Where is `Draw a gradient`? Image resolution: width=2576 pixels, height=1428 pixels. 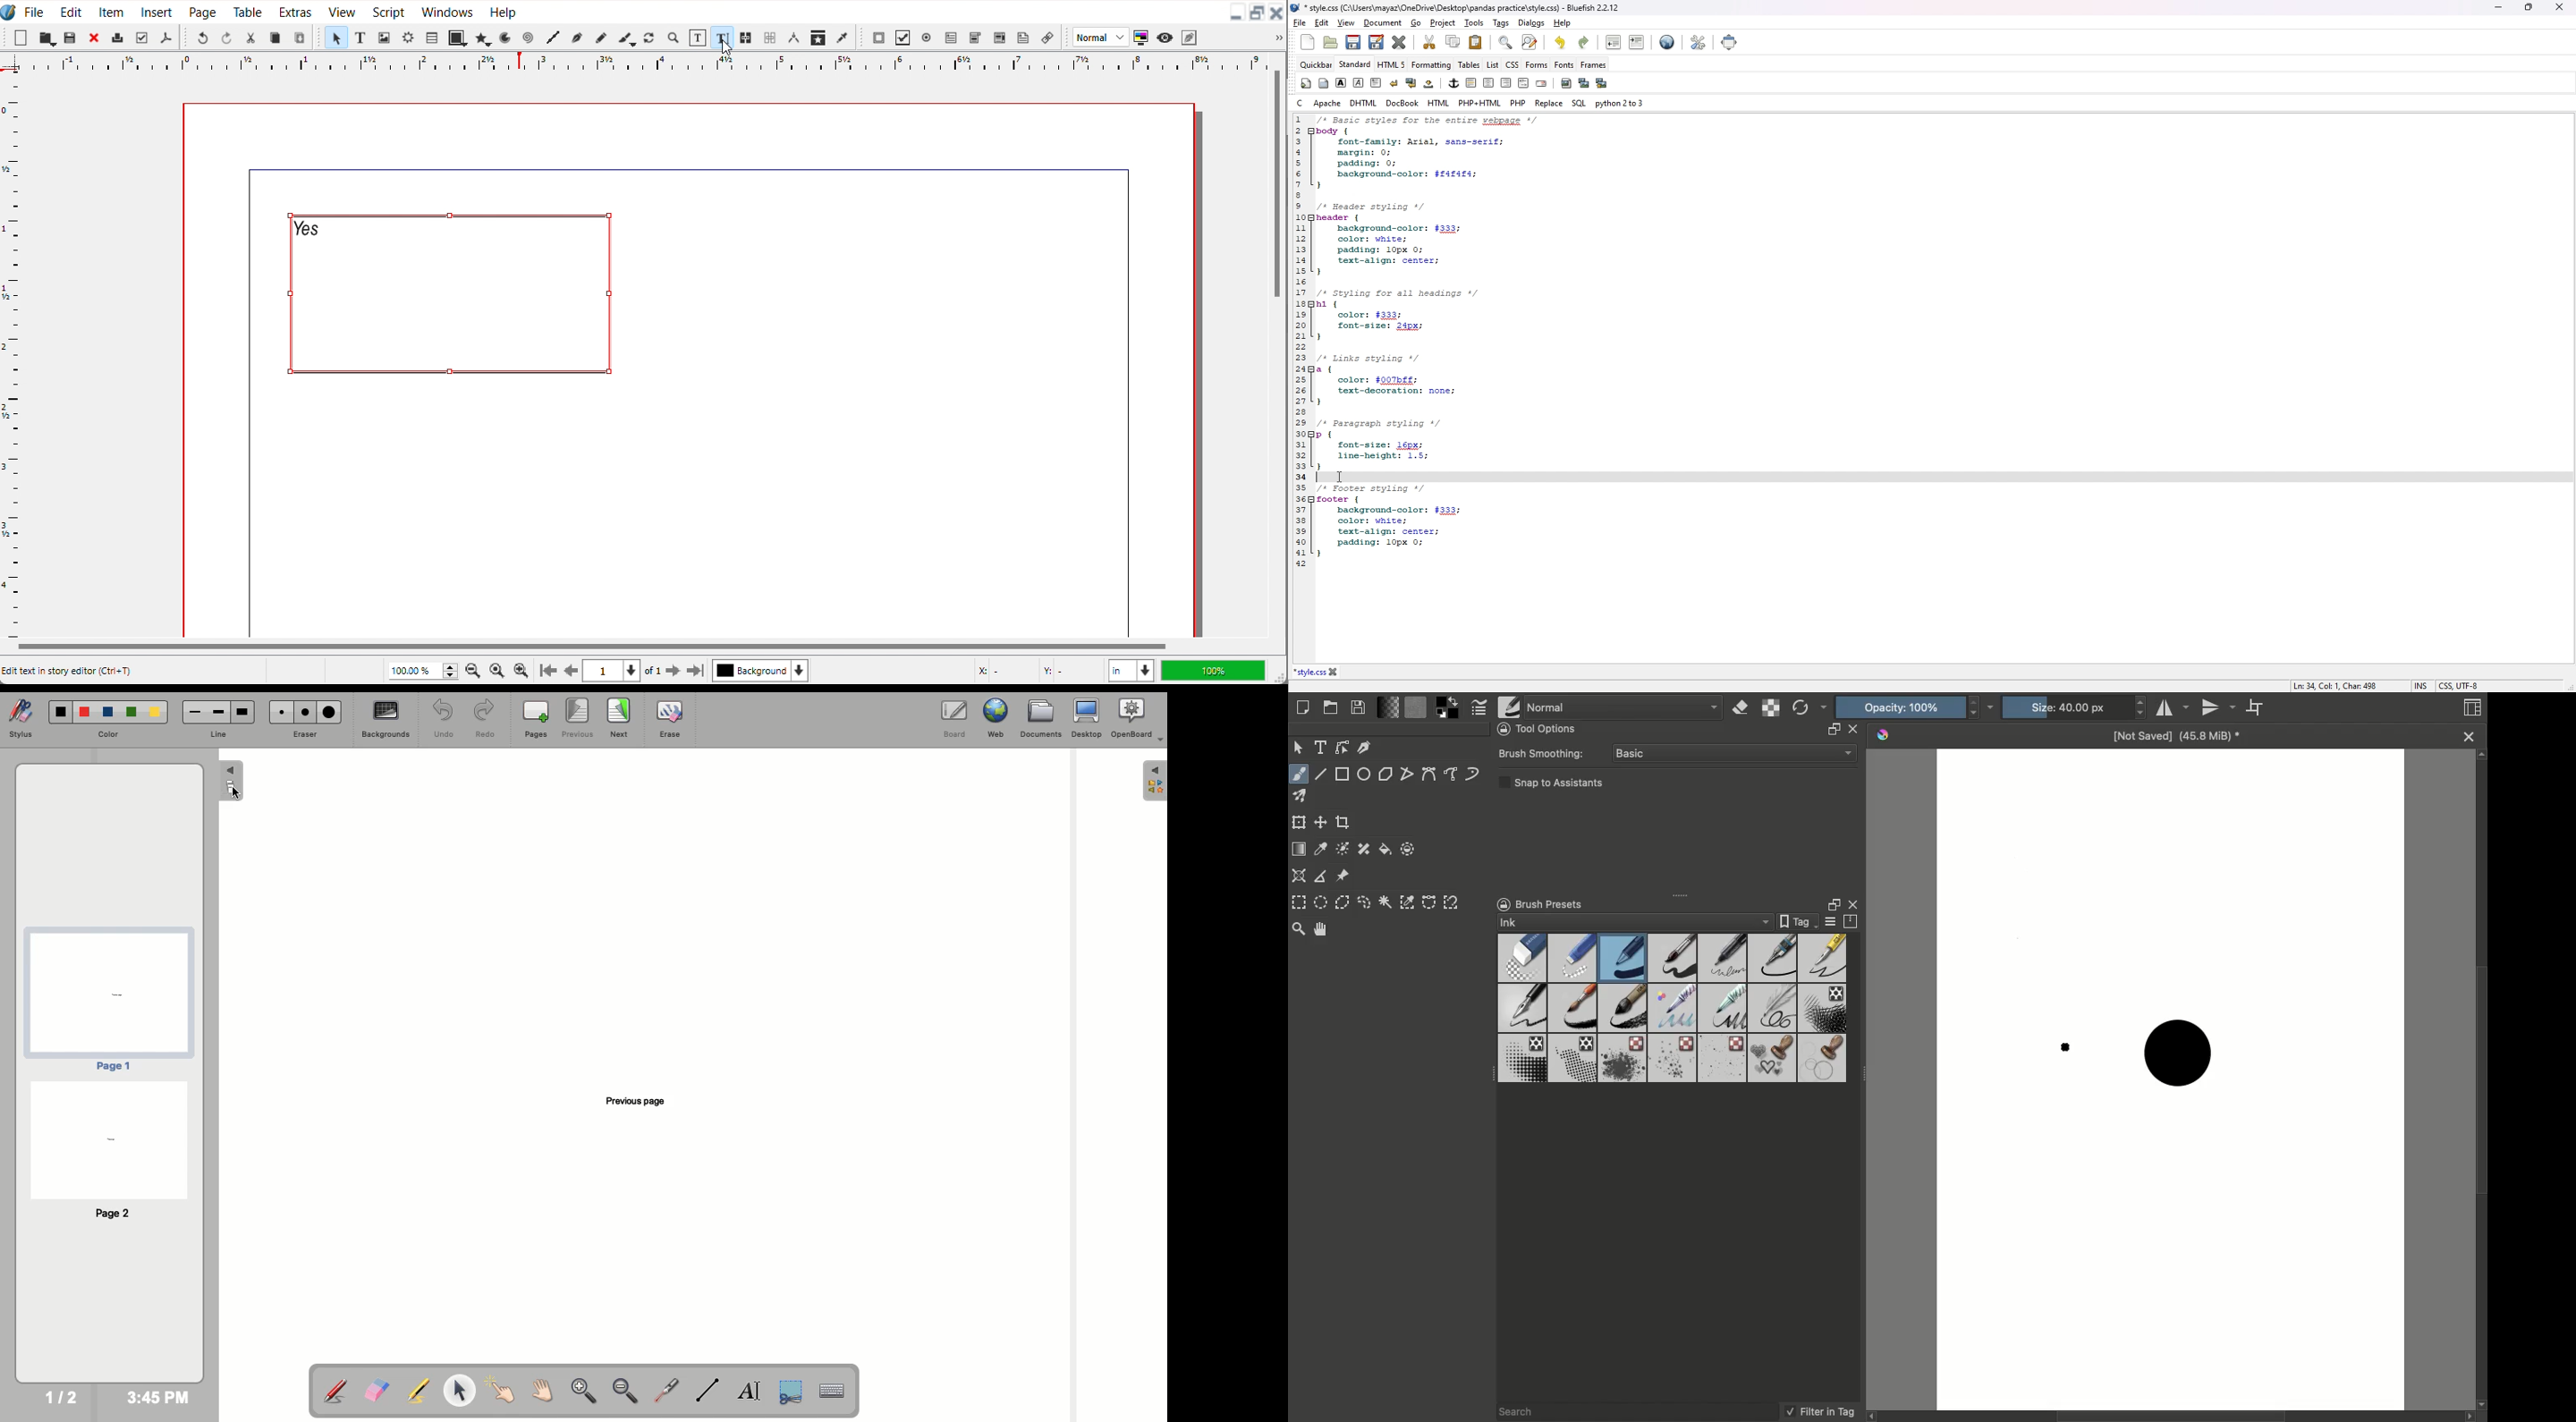
Draw a gradient is located at coordinates (1300, 849).